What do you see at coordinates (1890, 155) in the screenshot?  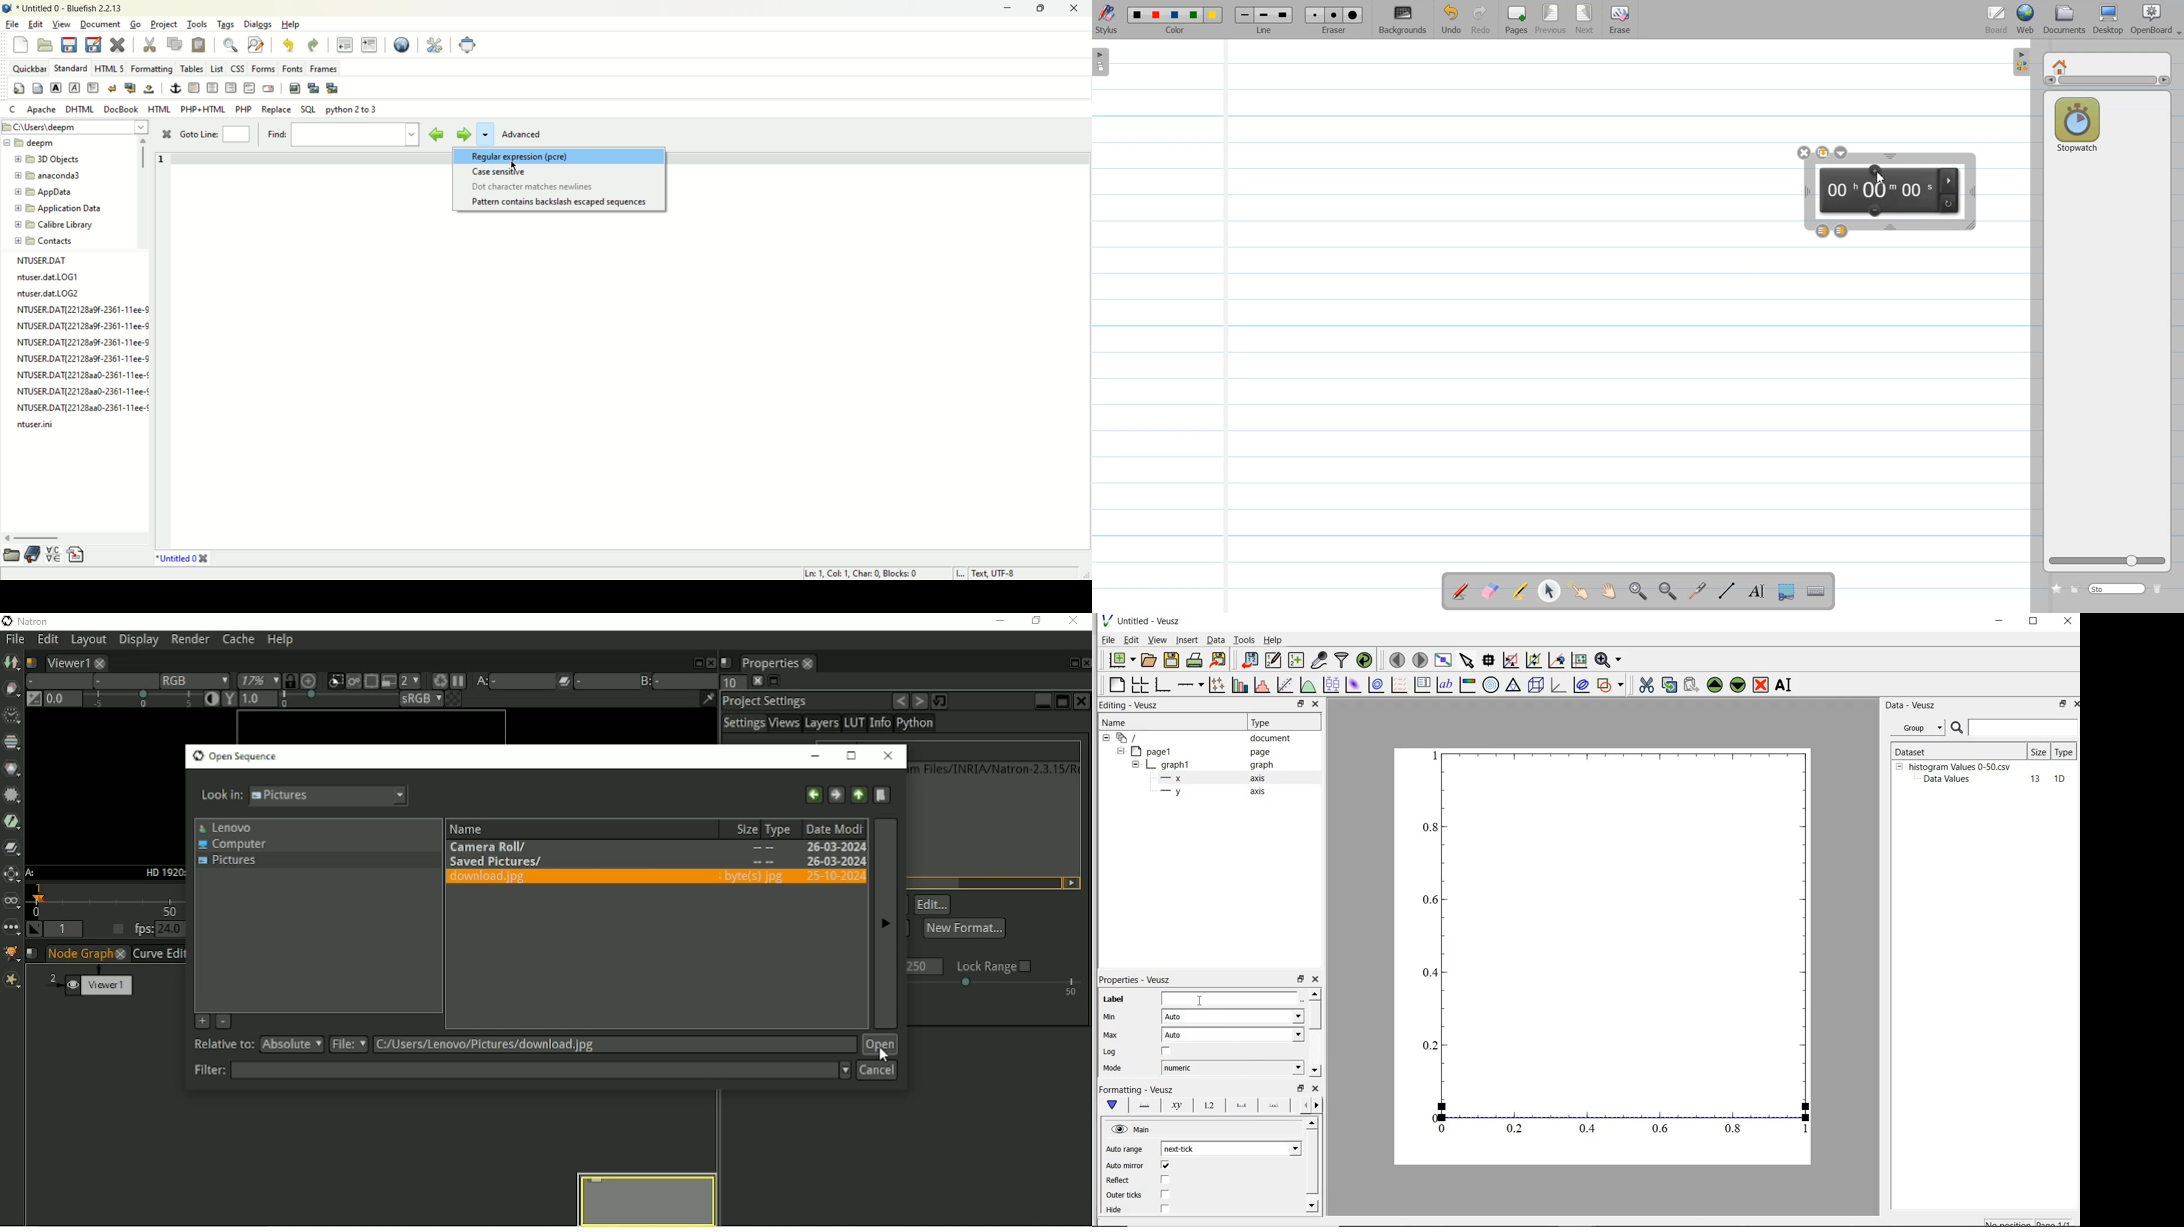 I see `Time window Hight adjustment window ` at bounding box center [1890, 155].